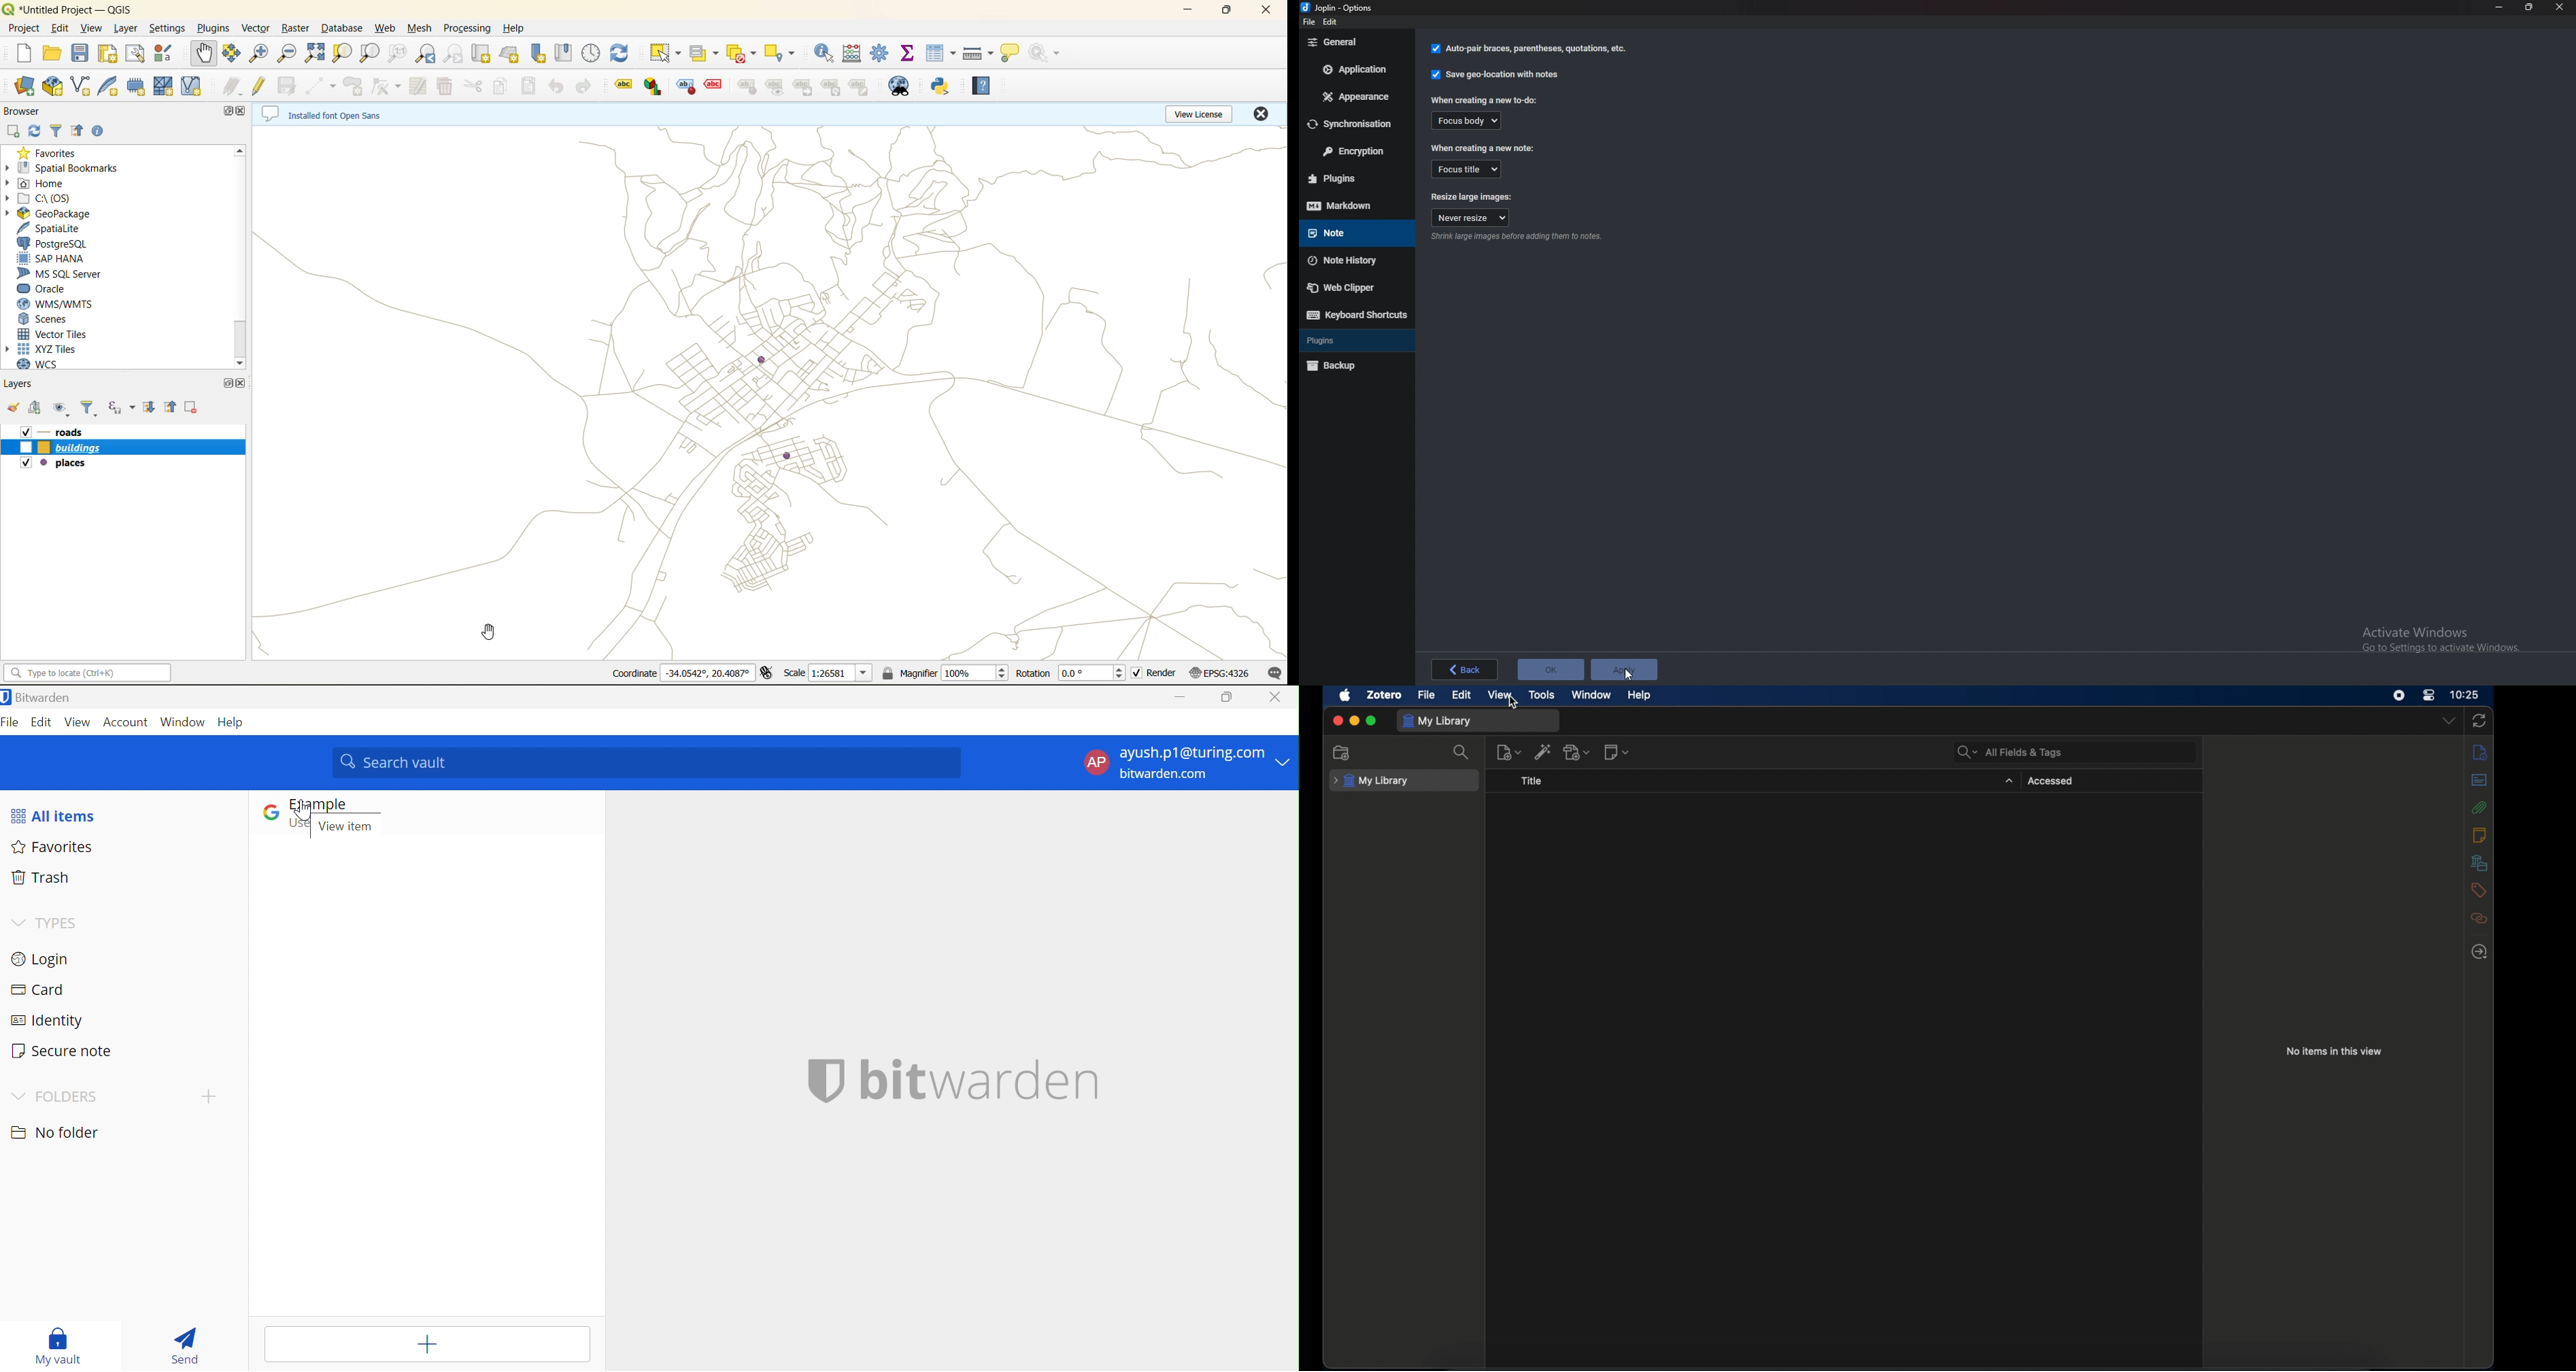 Image resolution: width=2576 pixels, height=1372 pixels. What do you see at coordinates (211, 1099) in the screenshot?
I see `CREATE FOLDER` at bounding box center [211, 1099].